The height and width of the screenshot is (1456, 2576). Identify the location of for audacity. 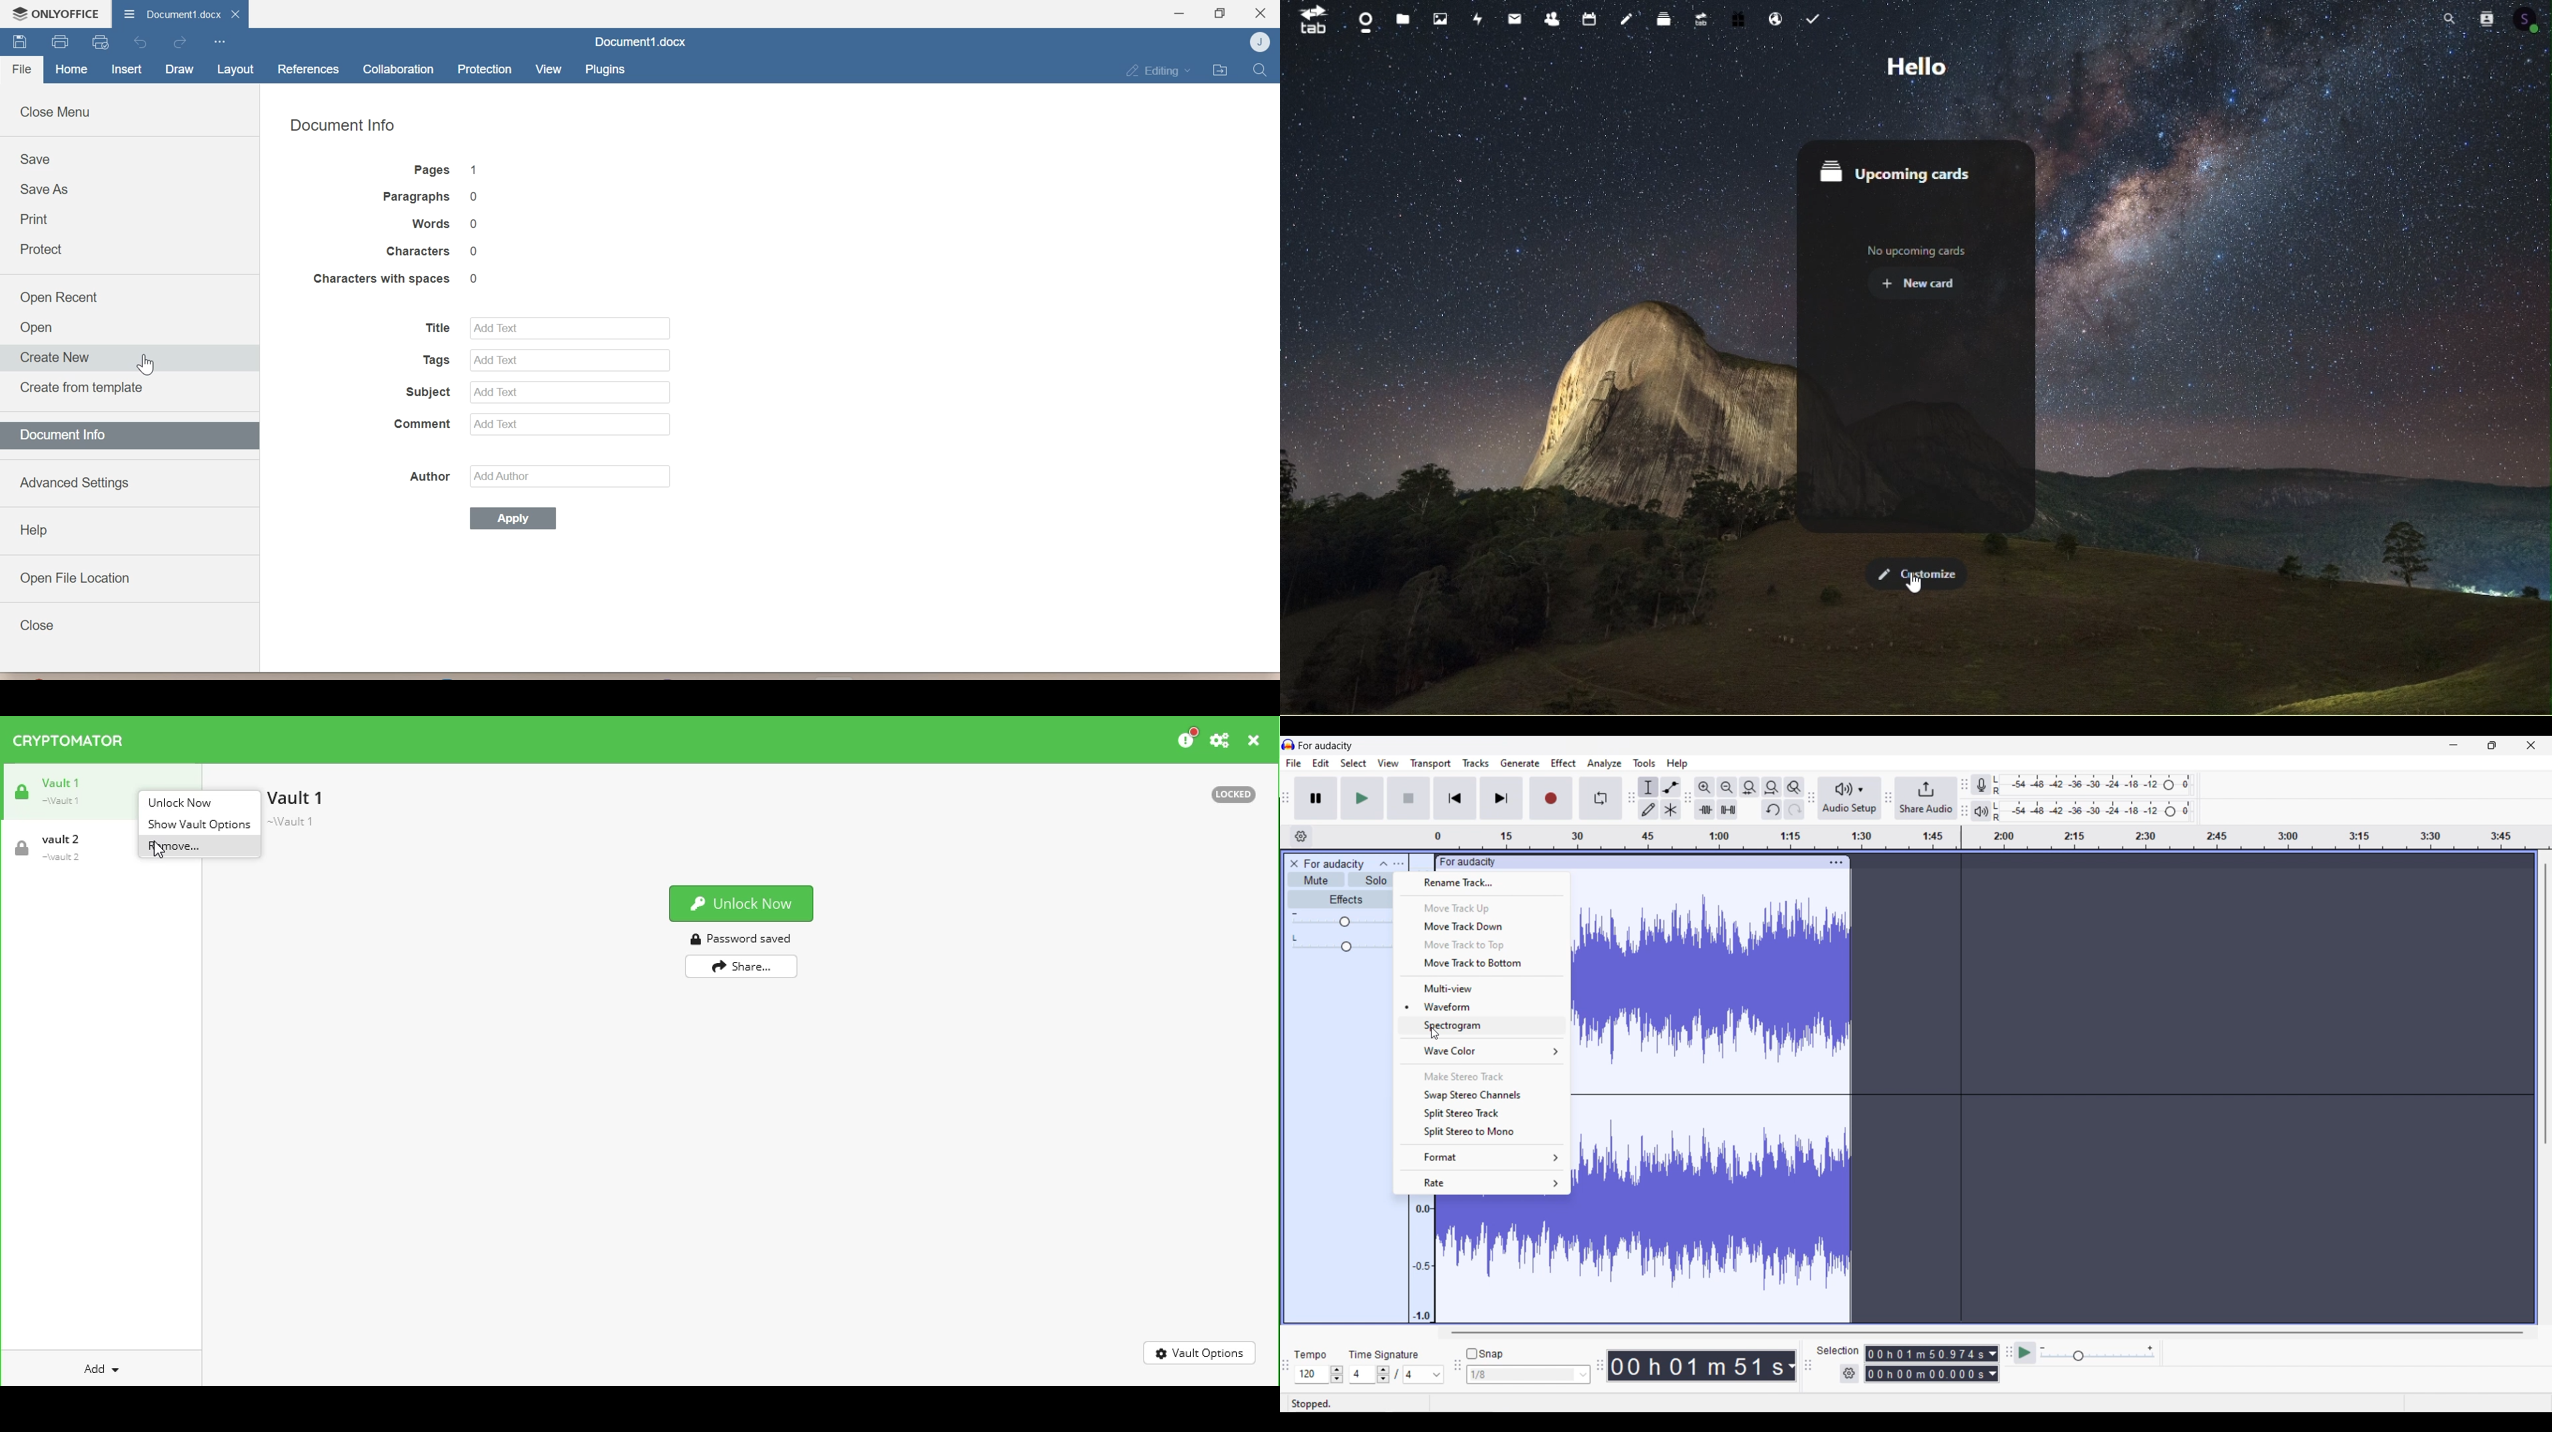
(1334, 864).